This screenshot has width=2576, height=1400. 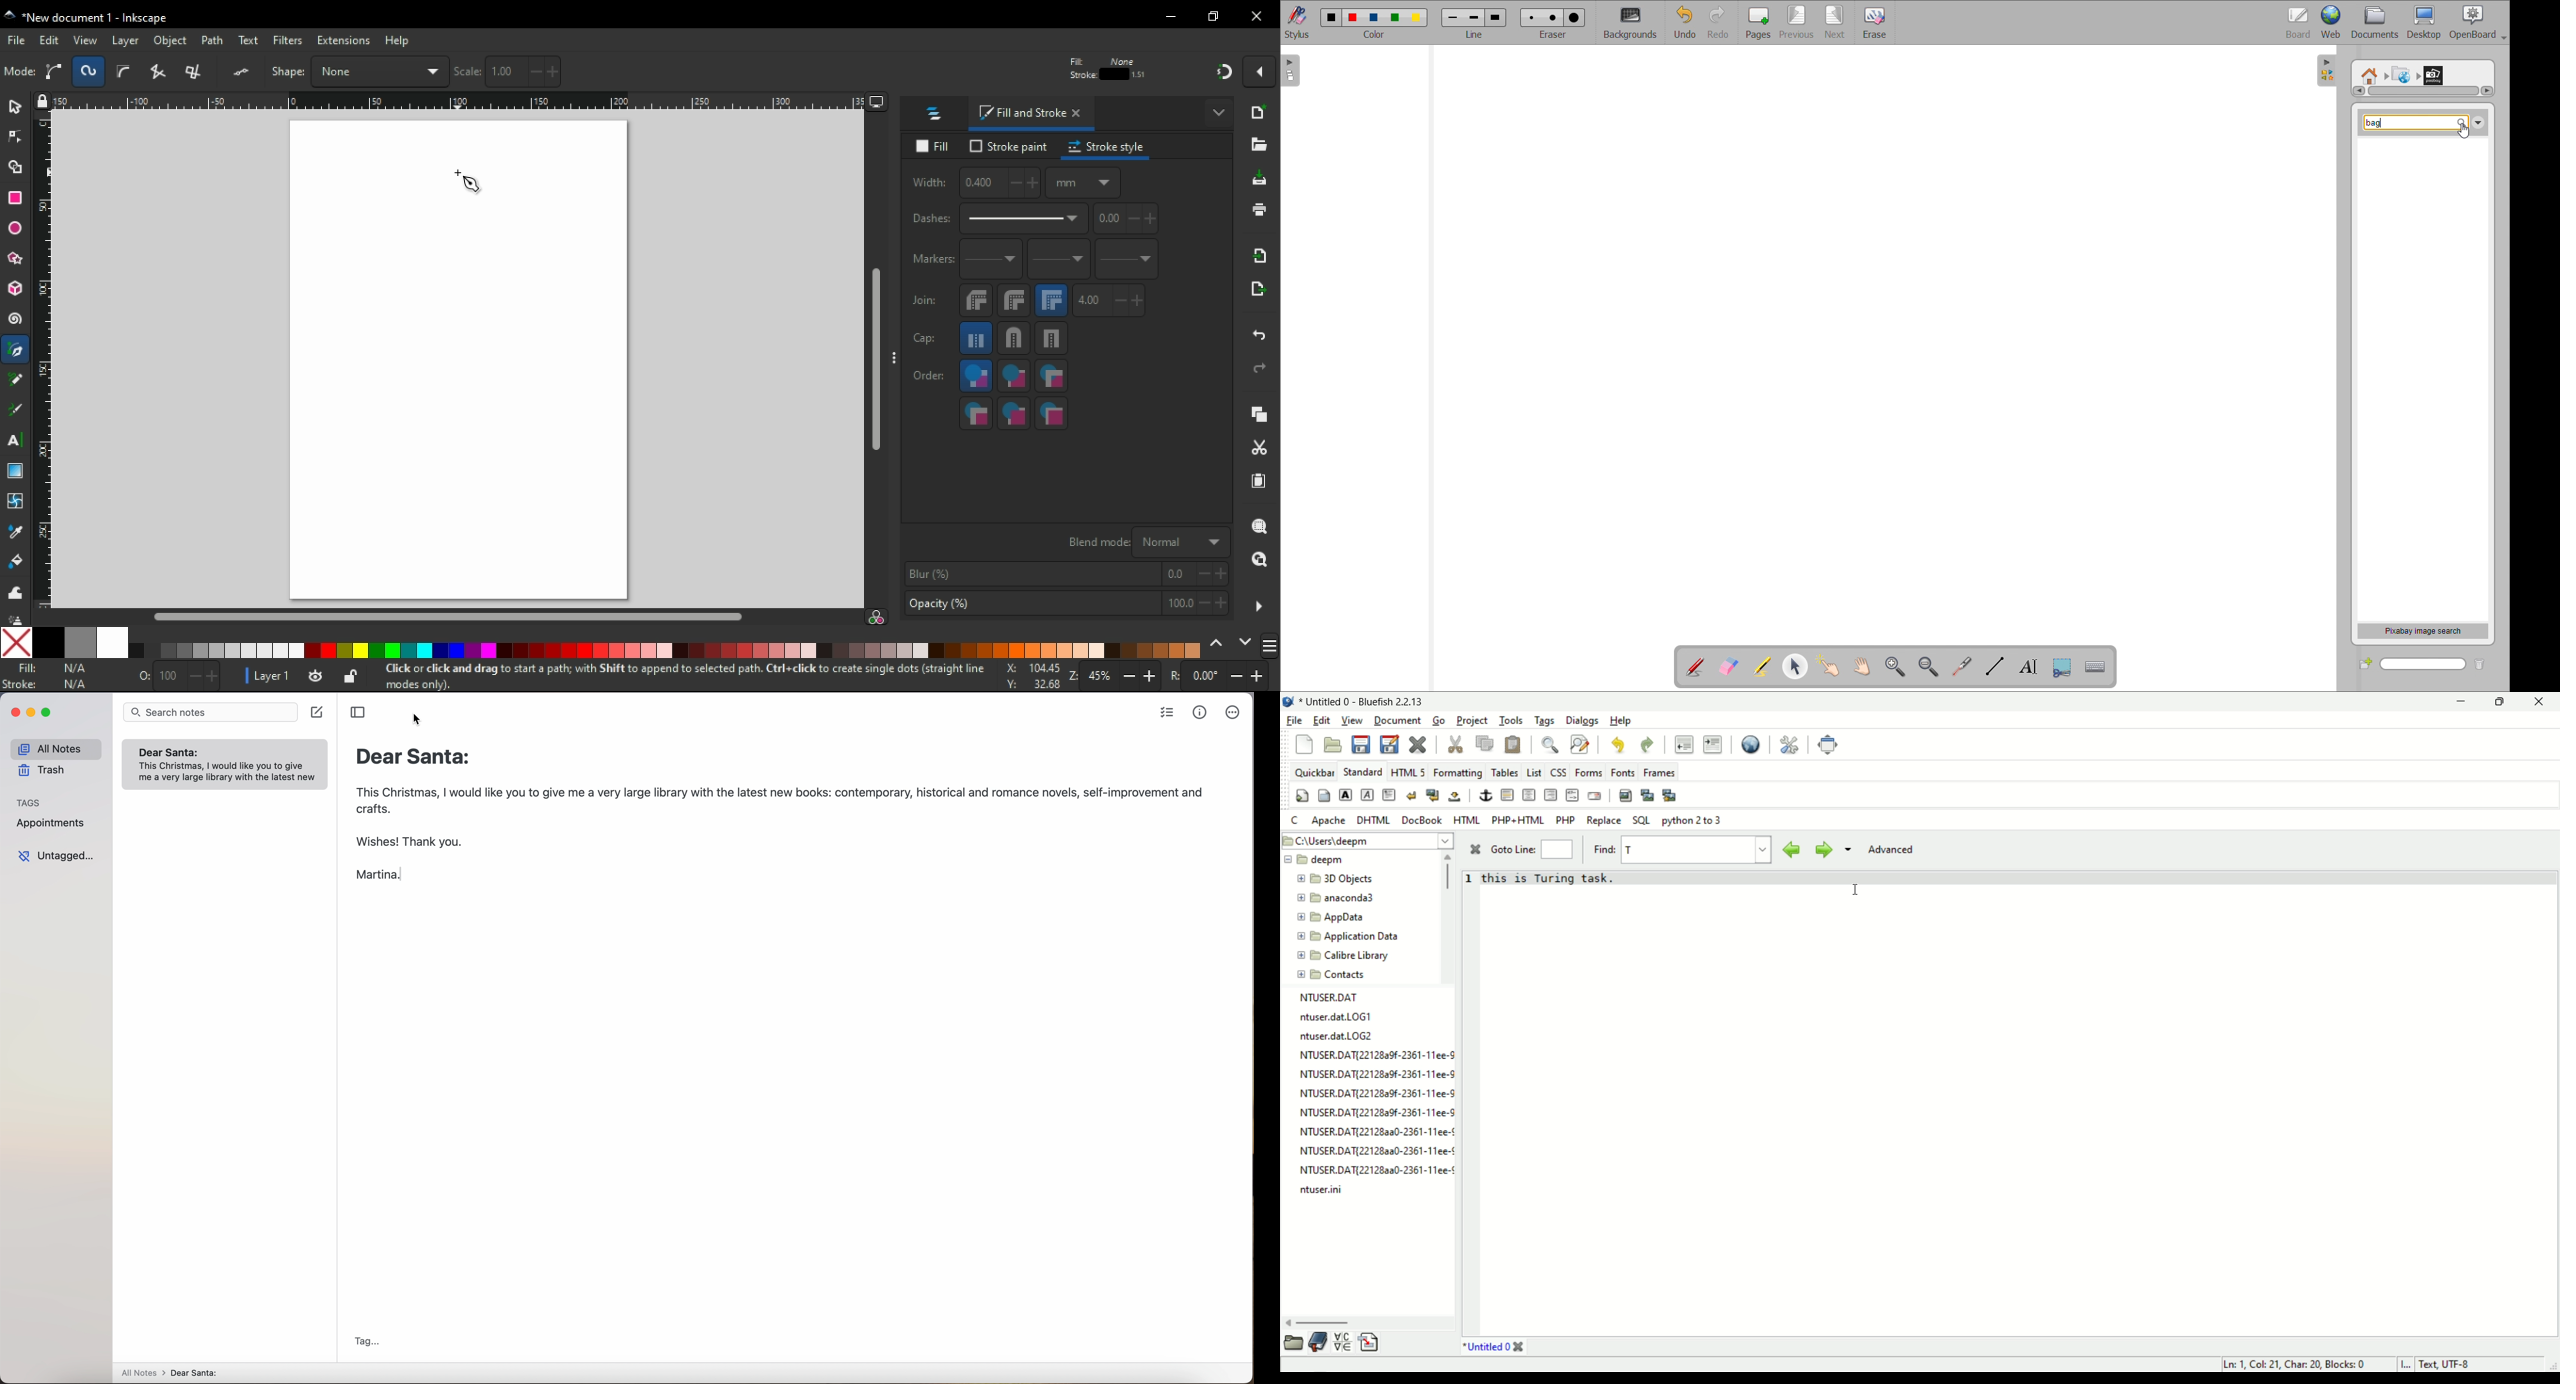 What do you see at coordinates (1389, 743) in the screenshot?
I see `save as` at bounding box center [1389, 743].